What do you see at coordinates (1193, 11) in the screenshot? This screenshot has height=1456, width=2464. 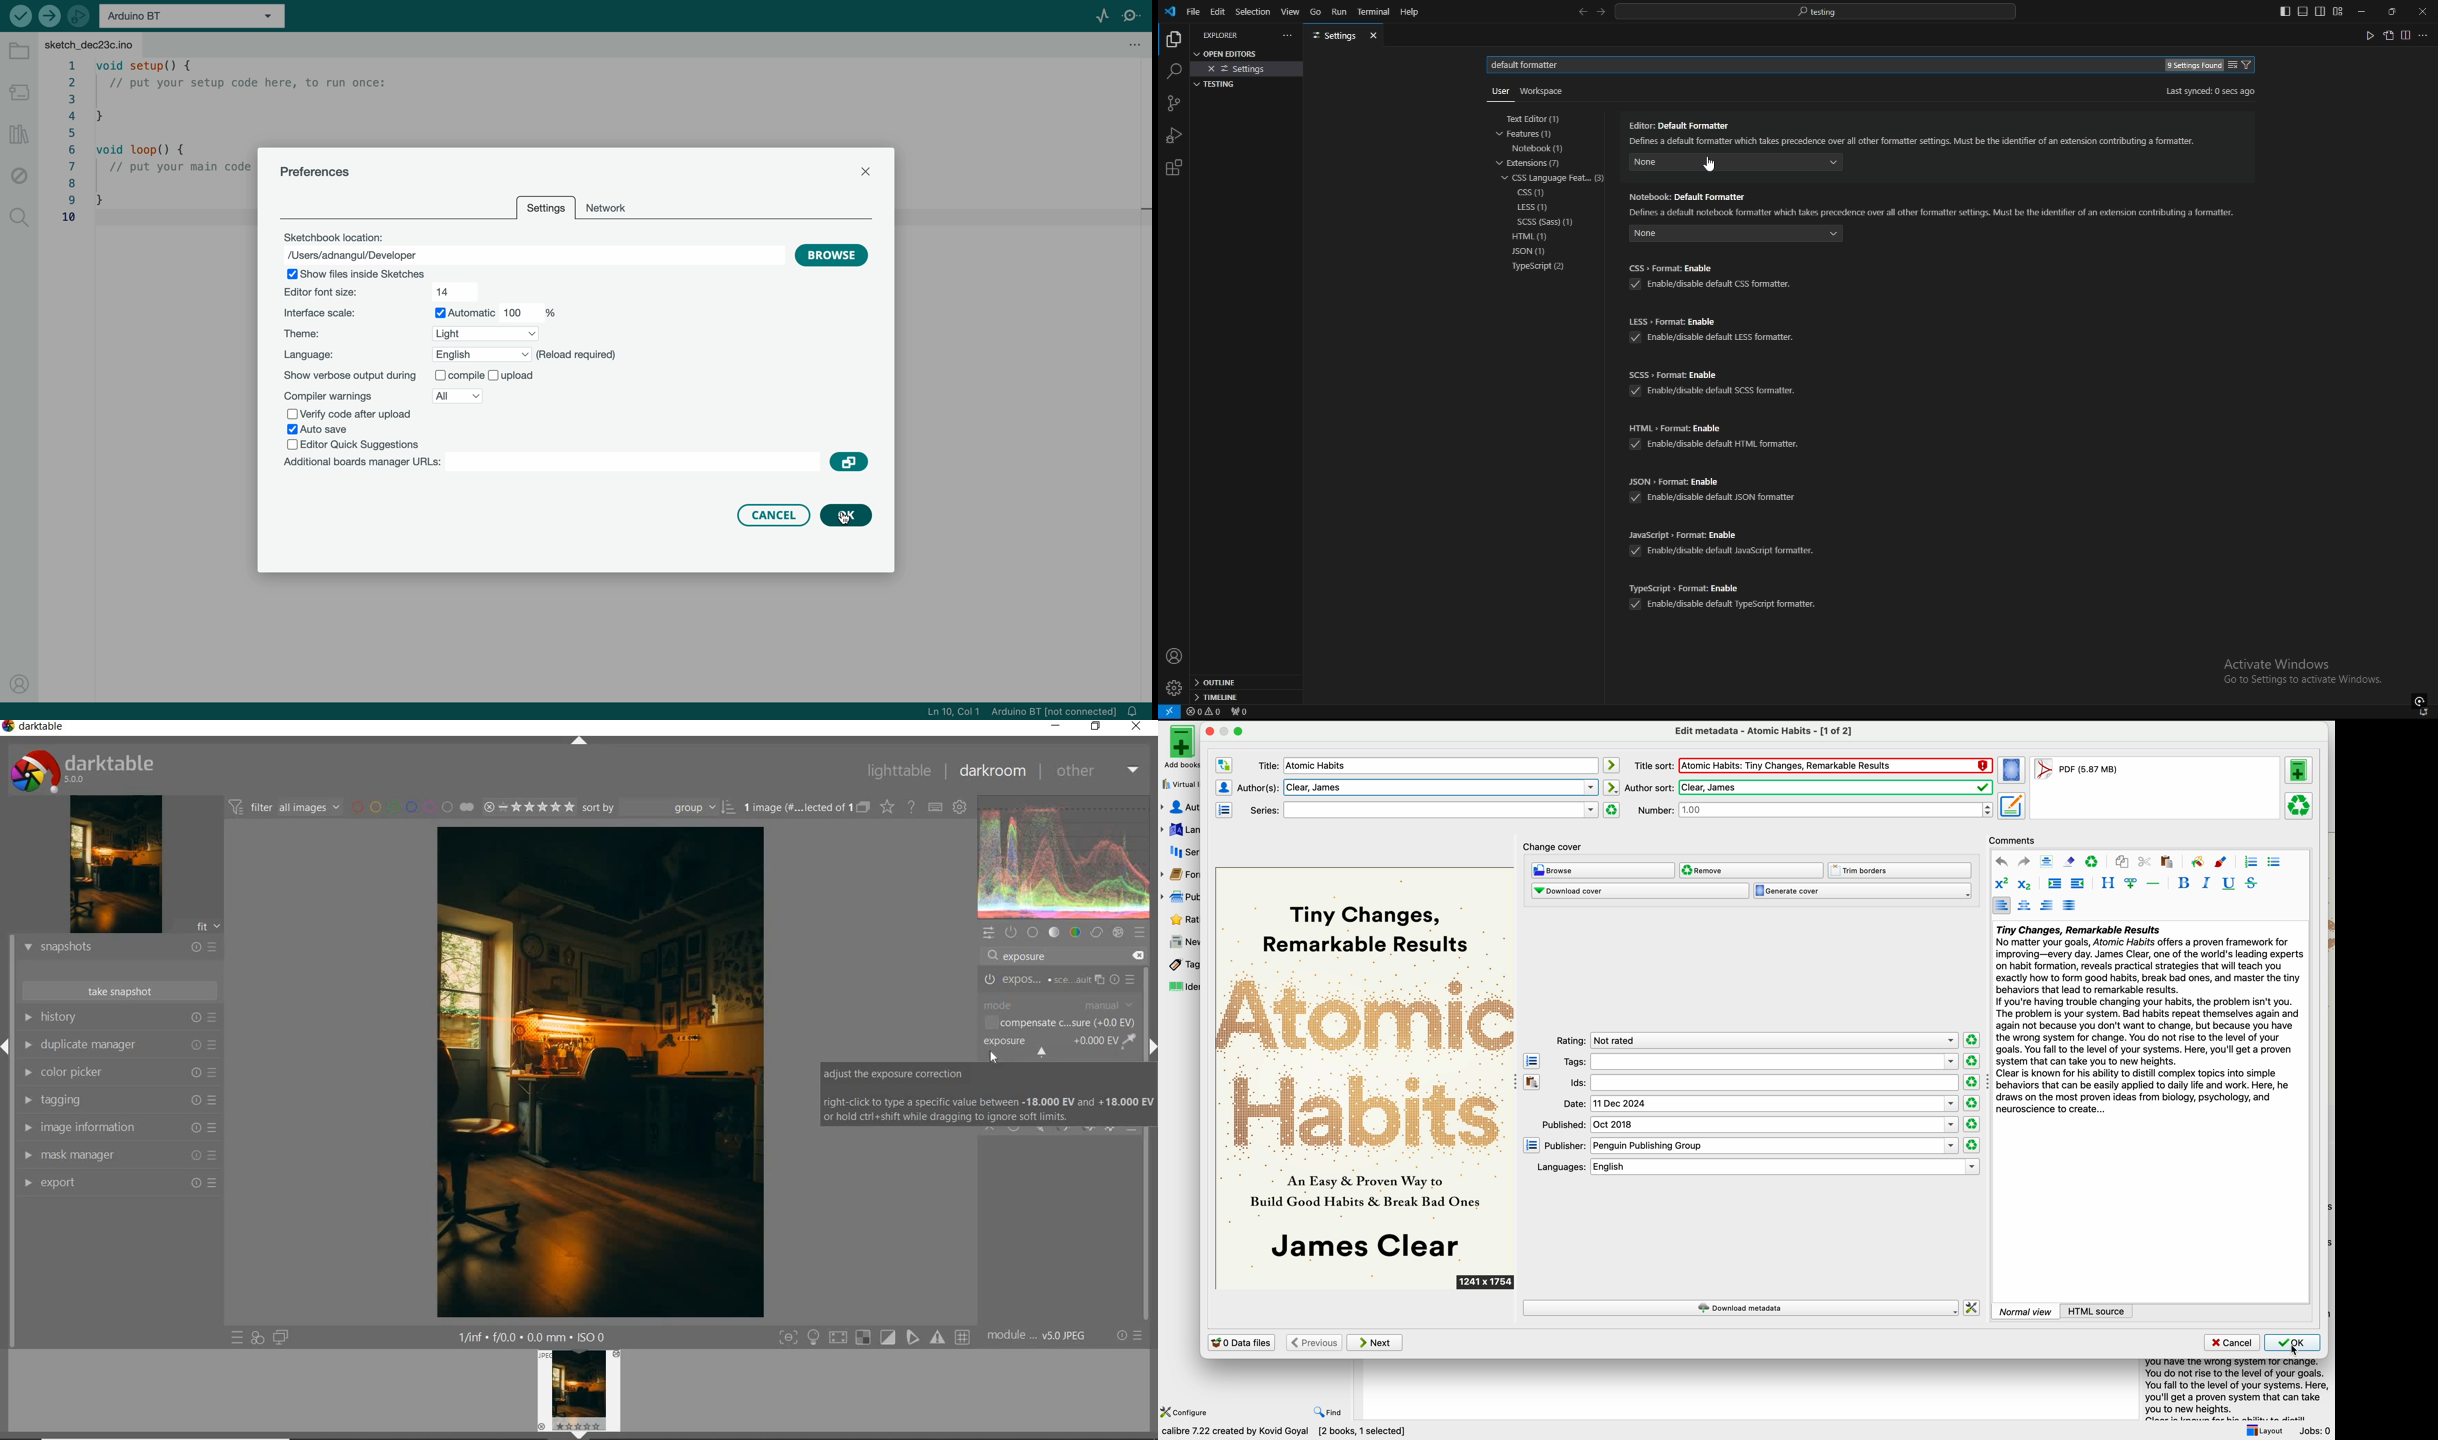 I see `file` at bounding box center [1193, 11].